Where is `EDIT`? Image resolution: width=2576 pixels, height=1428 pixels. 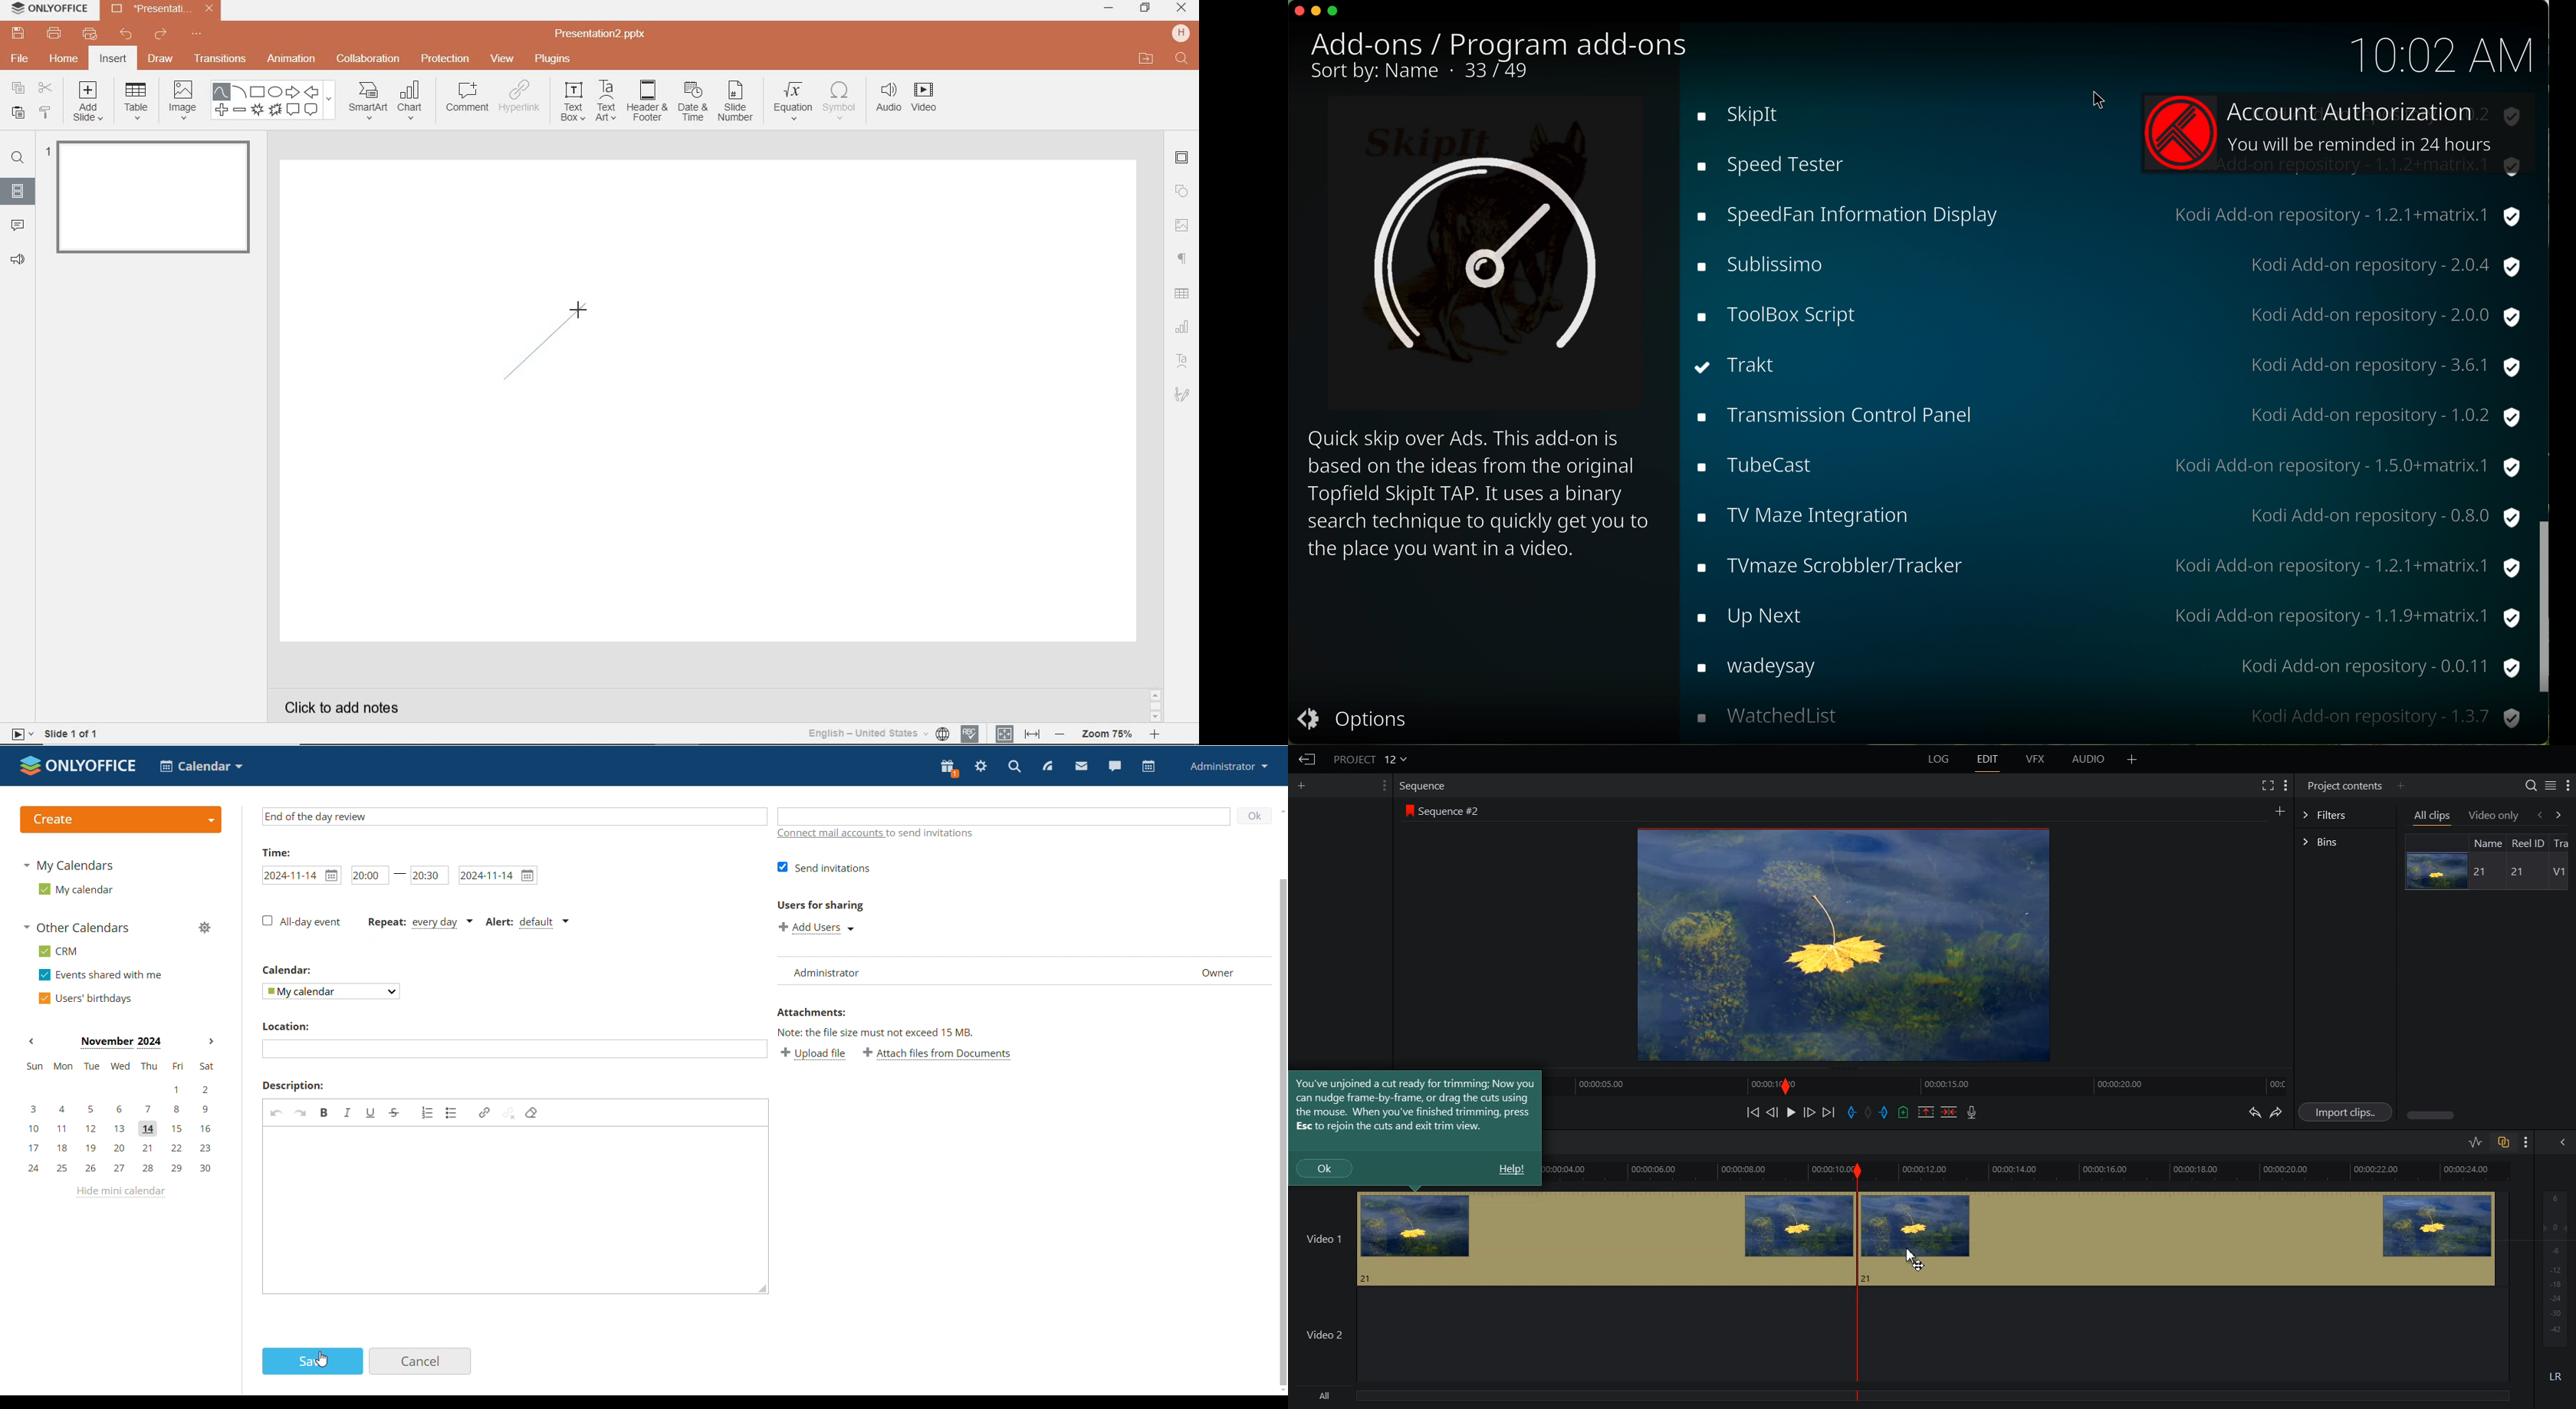
EDIT is located at coordinates (1986, 759).